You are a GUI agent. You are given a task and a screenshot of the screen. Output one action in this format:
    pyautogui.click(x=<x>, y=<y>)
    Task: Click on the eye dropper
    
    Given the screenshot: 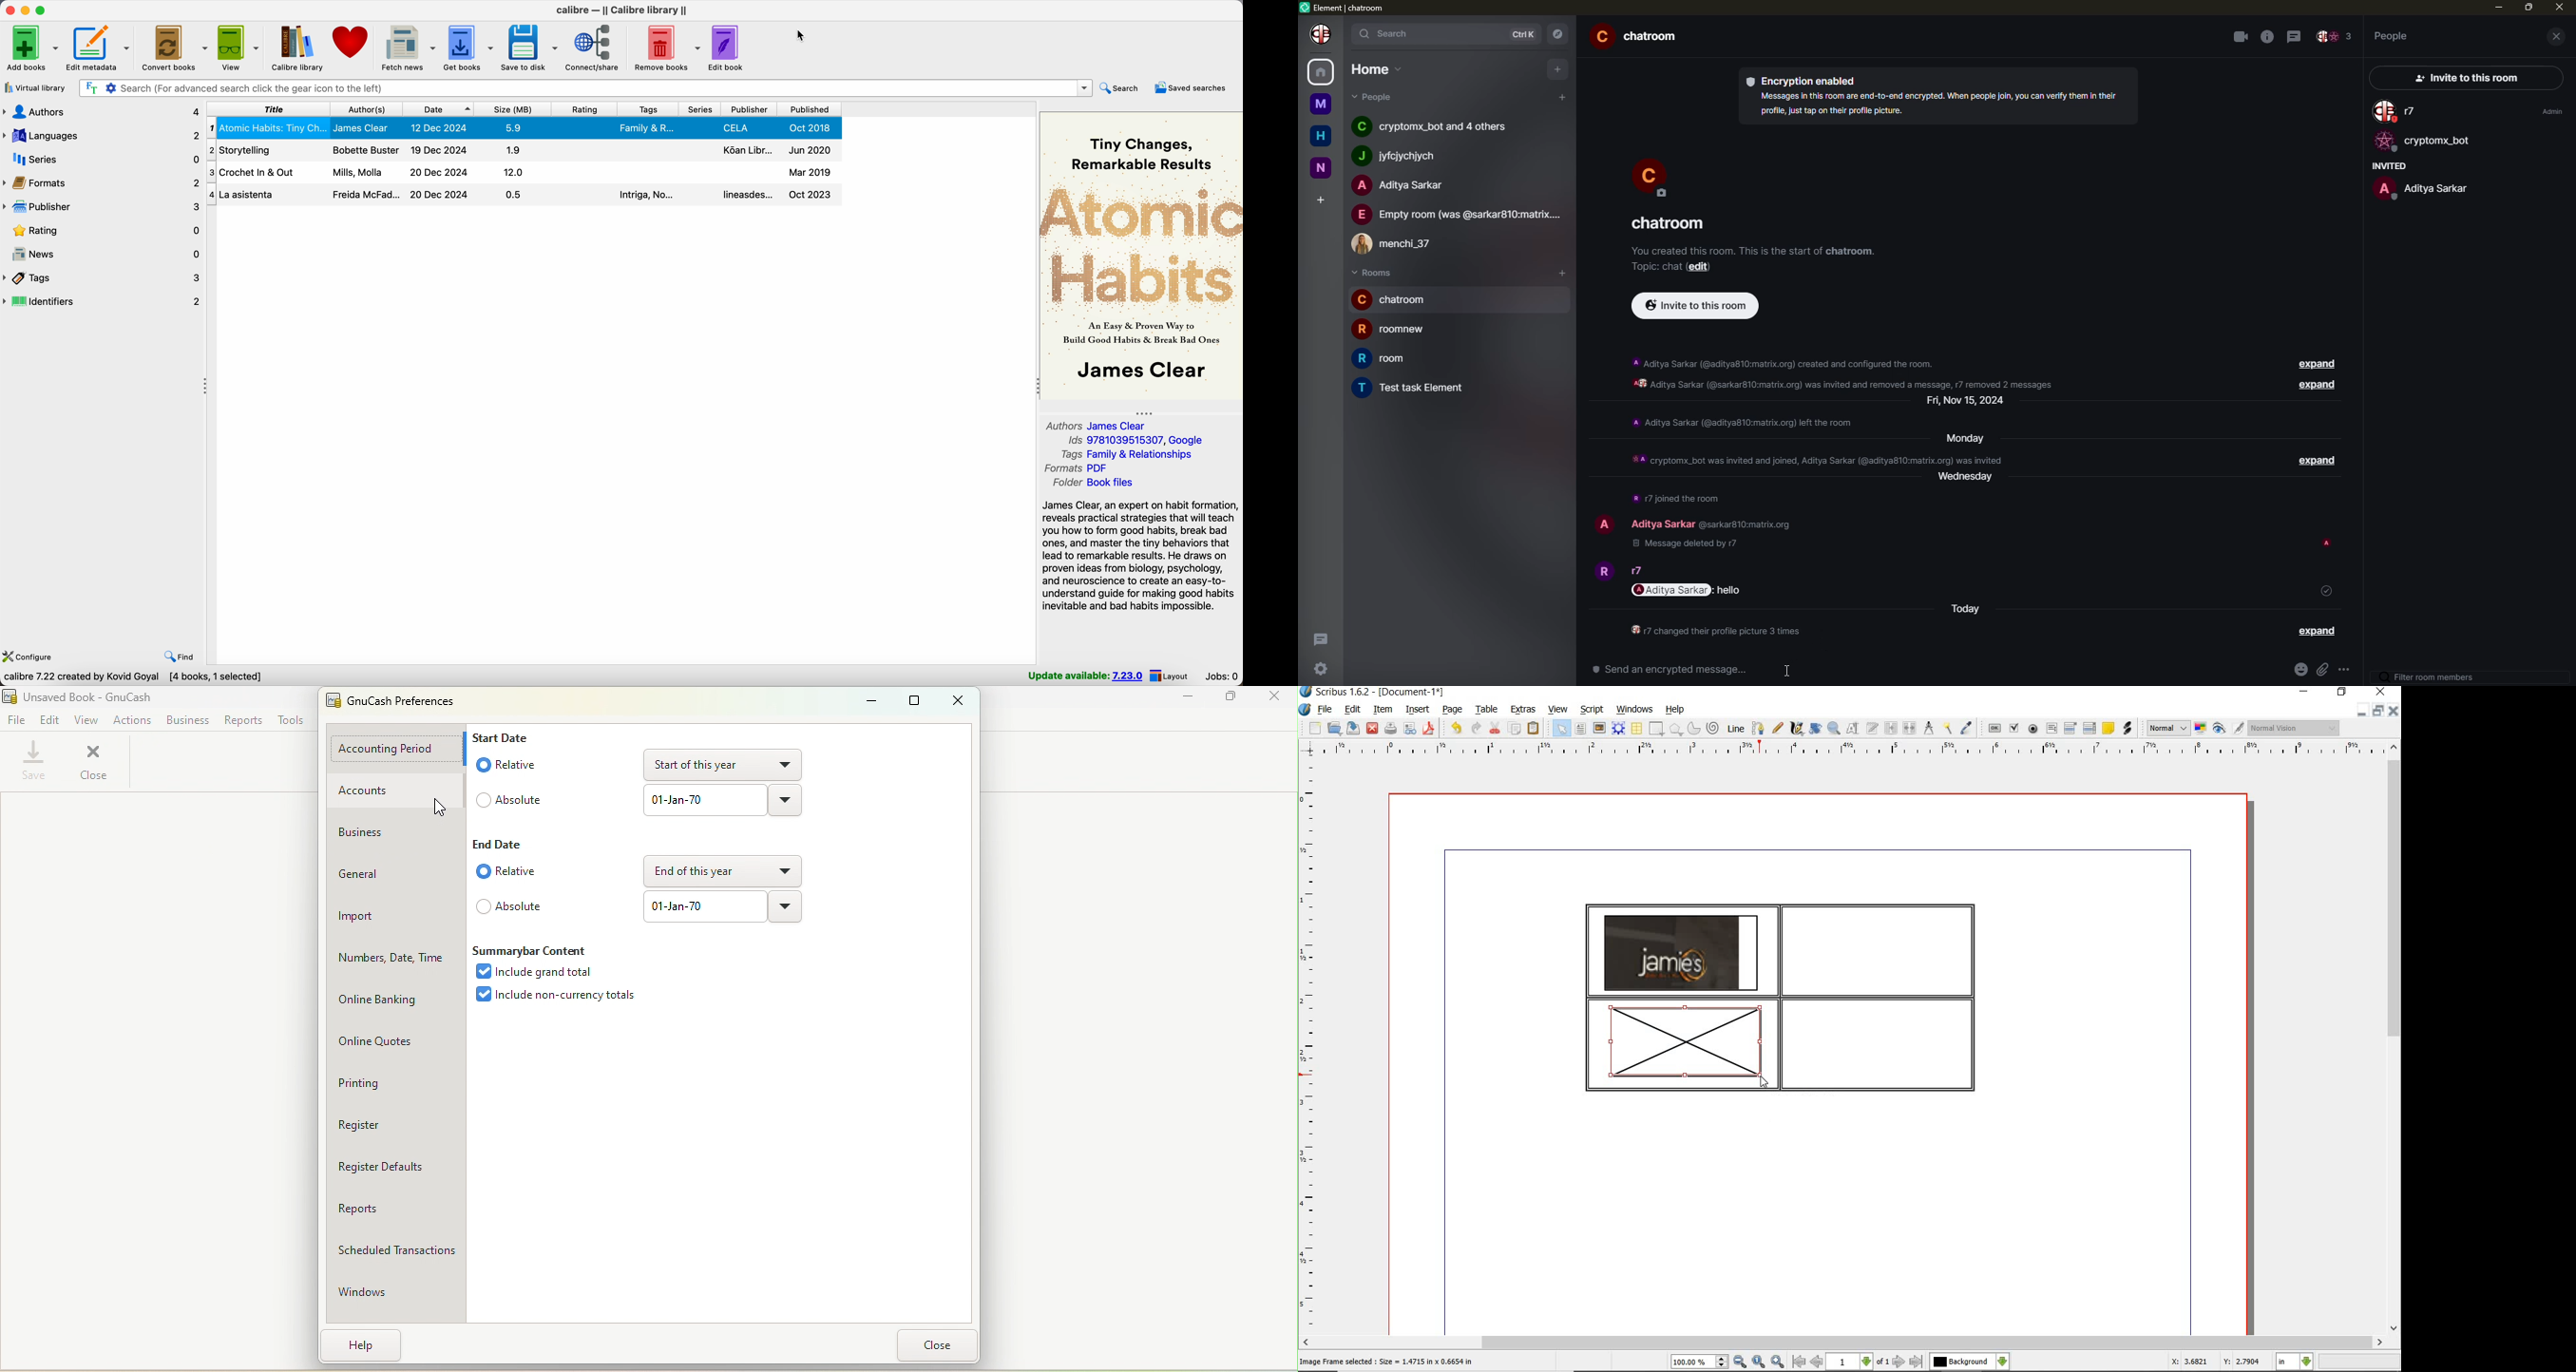 What is the action you would take?
    pyautogui.click(x=1967, y=728)
    